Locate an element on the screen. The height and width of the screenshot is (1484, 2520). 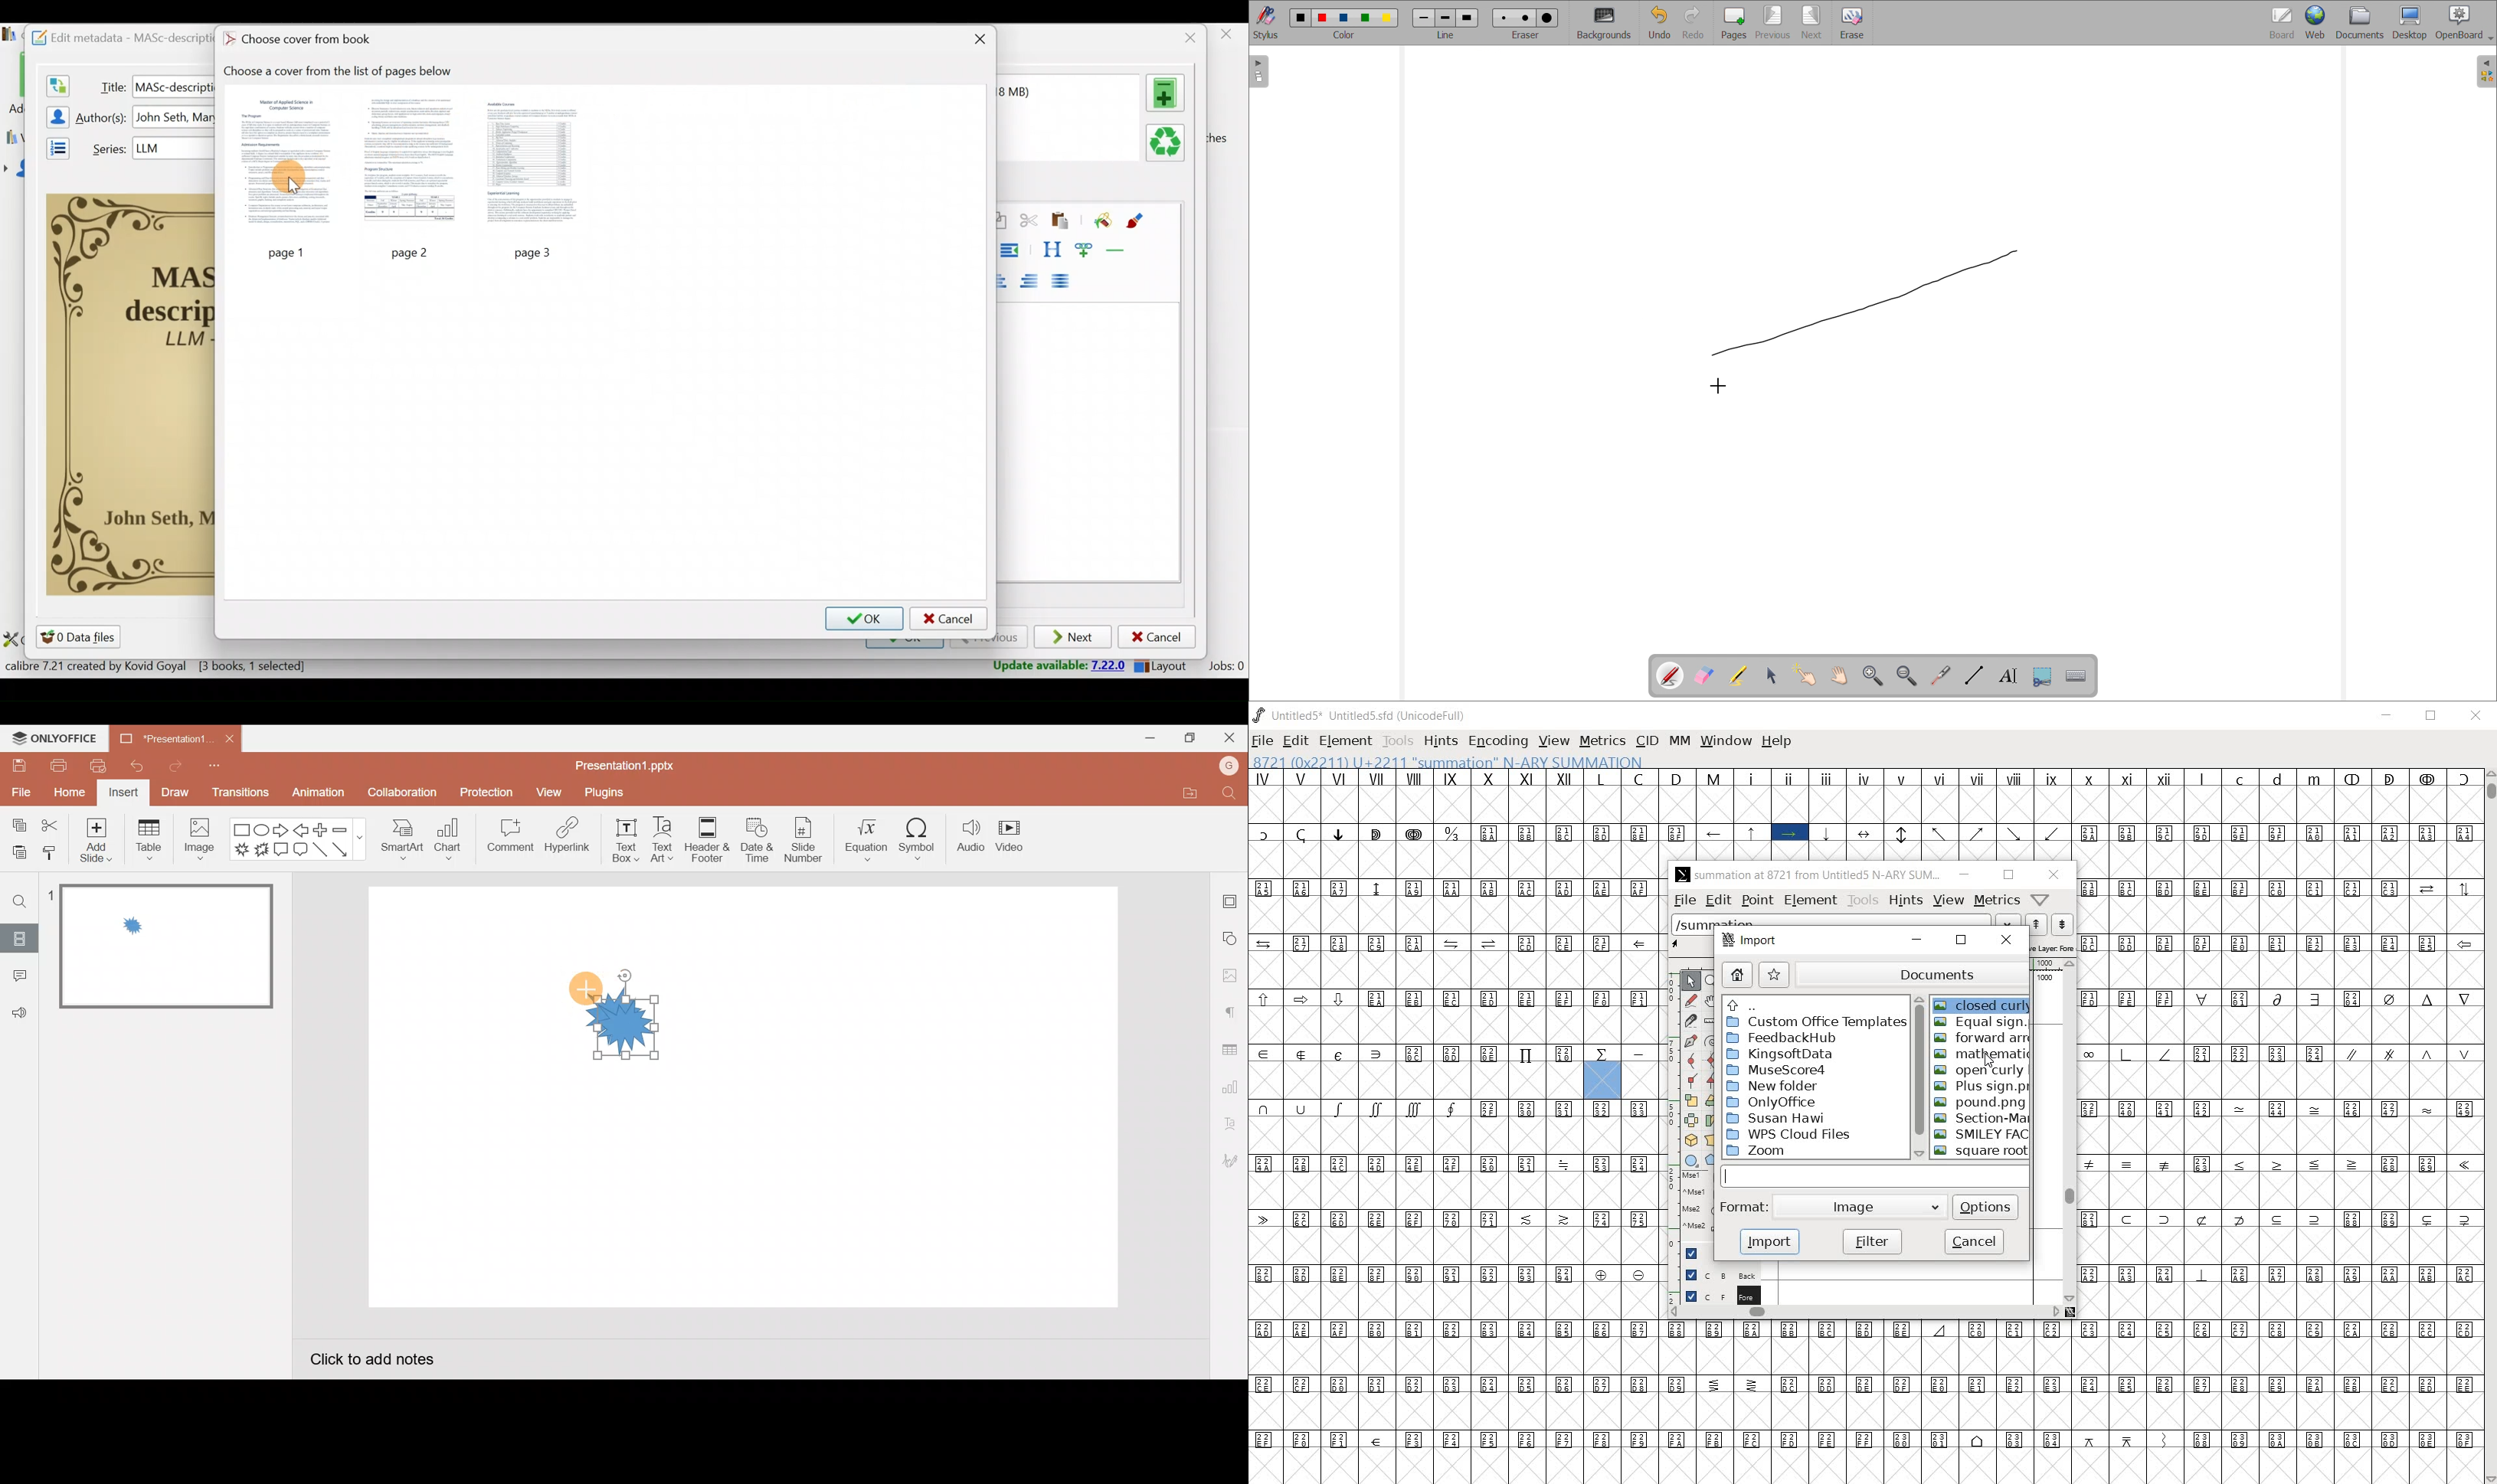
draw text is located at coordinates (2009, 677).